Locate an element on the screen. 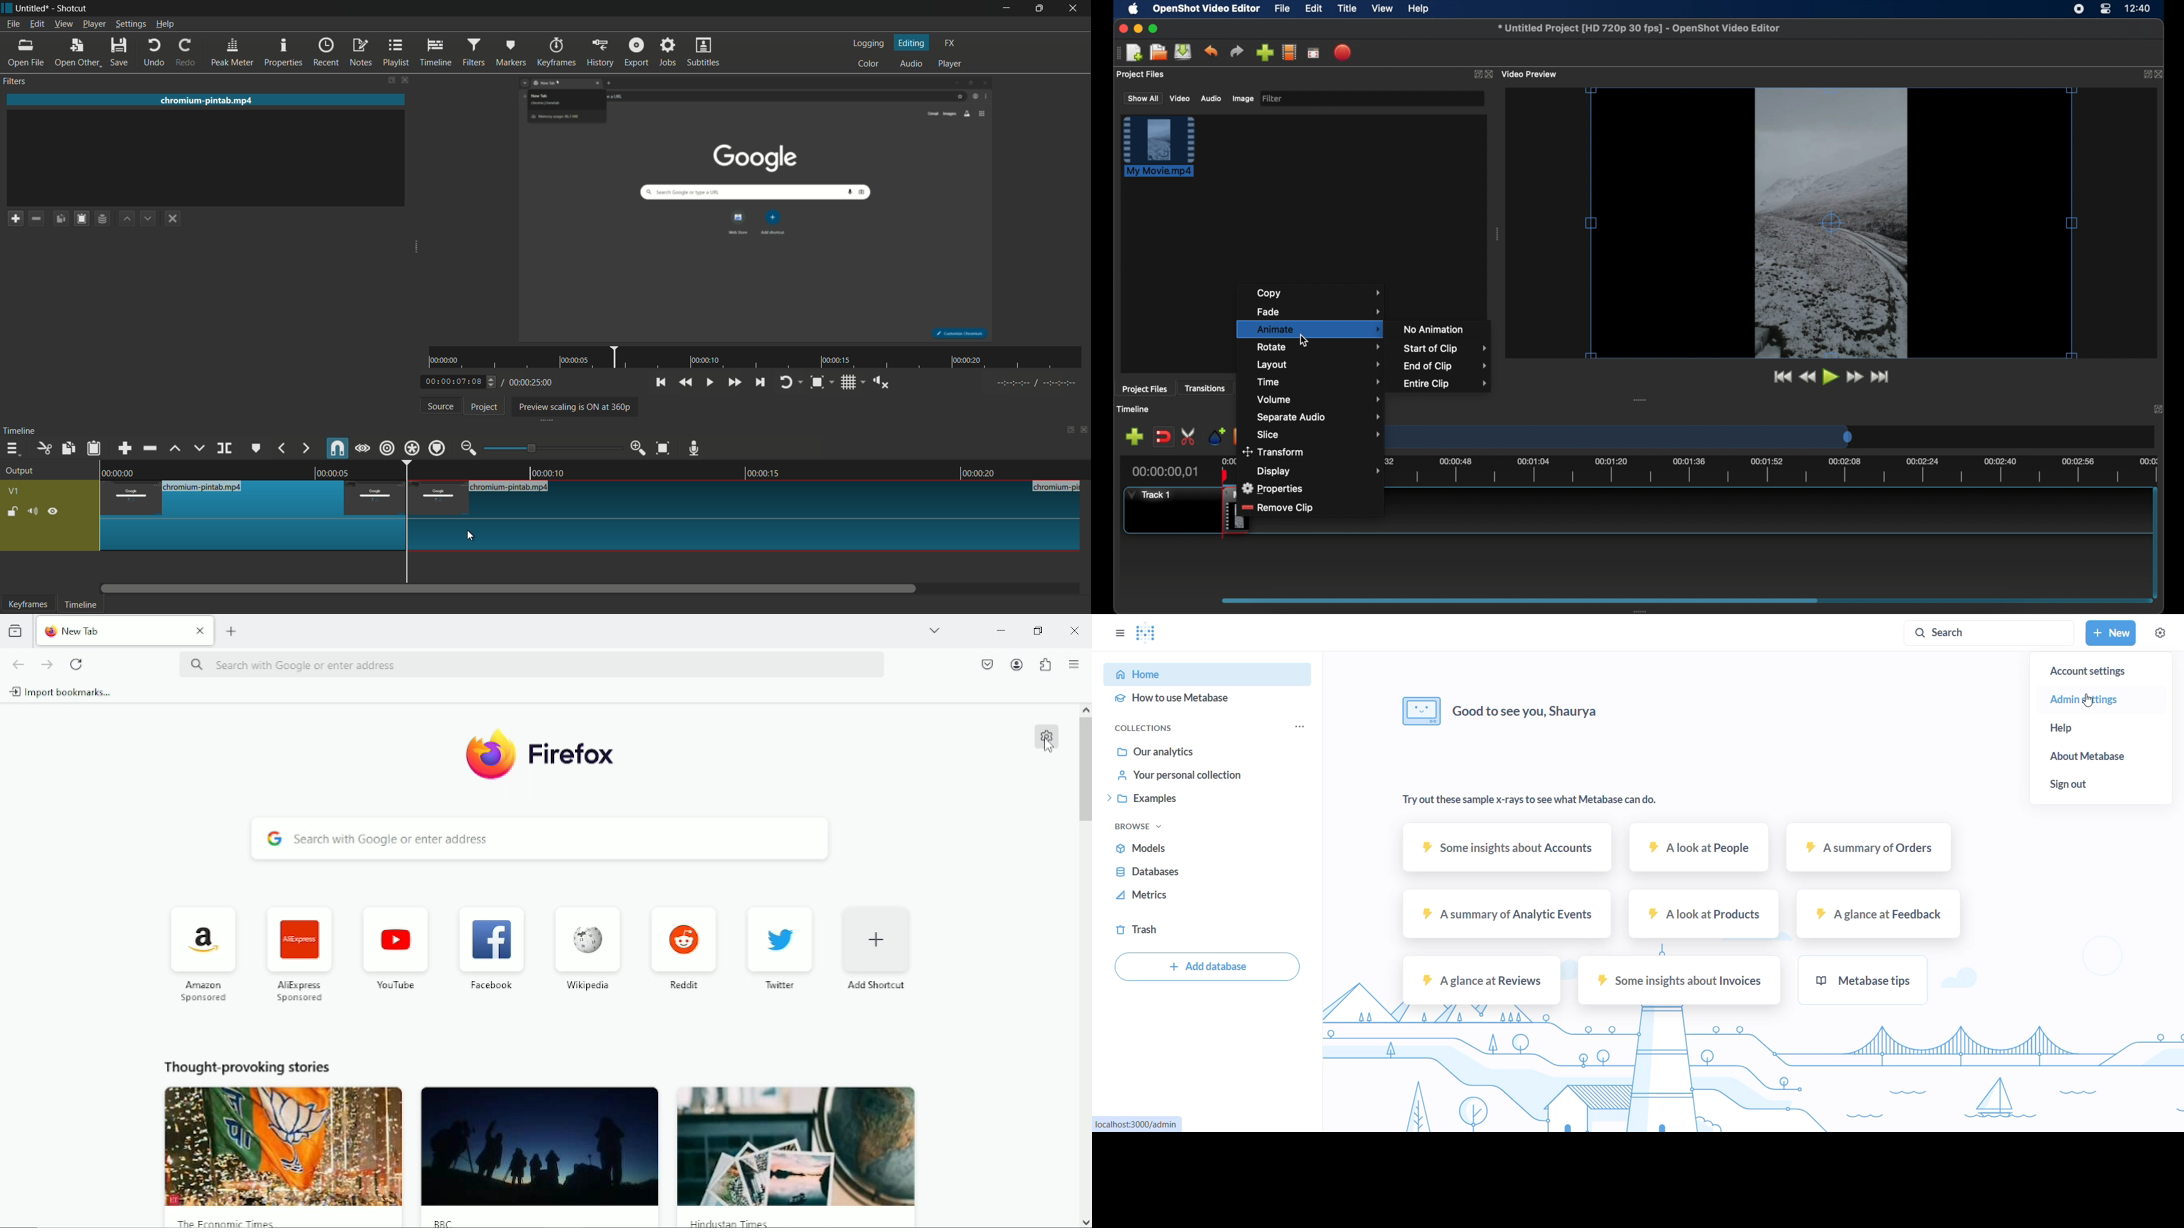 This screenshot has width=2184, height=1232. 0.0010 is located at coordinates (550, 471).